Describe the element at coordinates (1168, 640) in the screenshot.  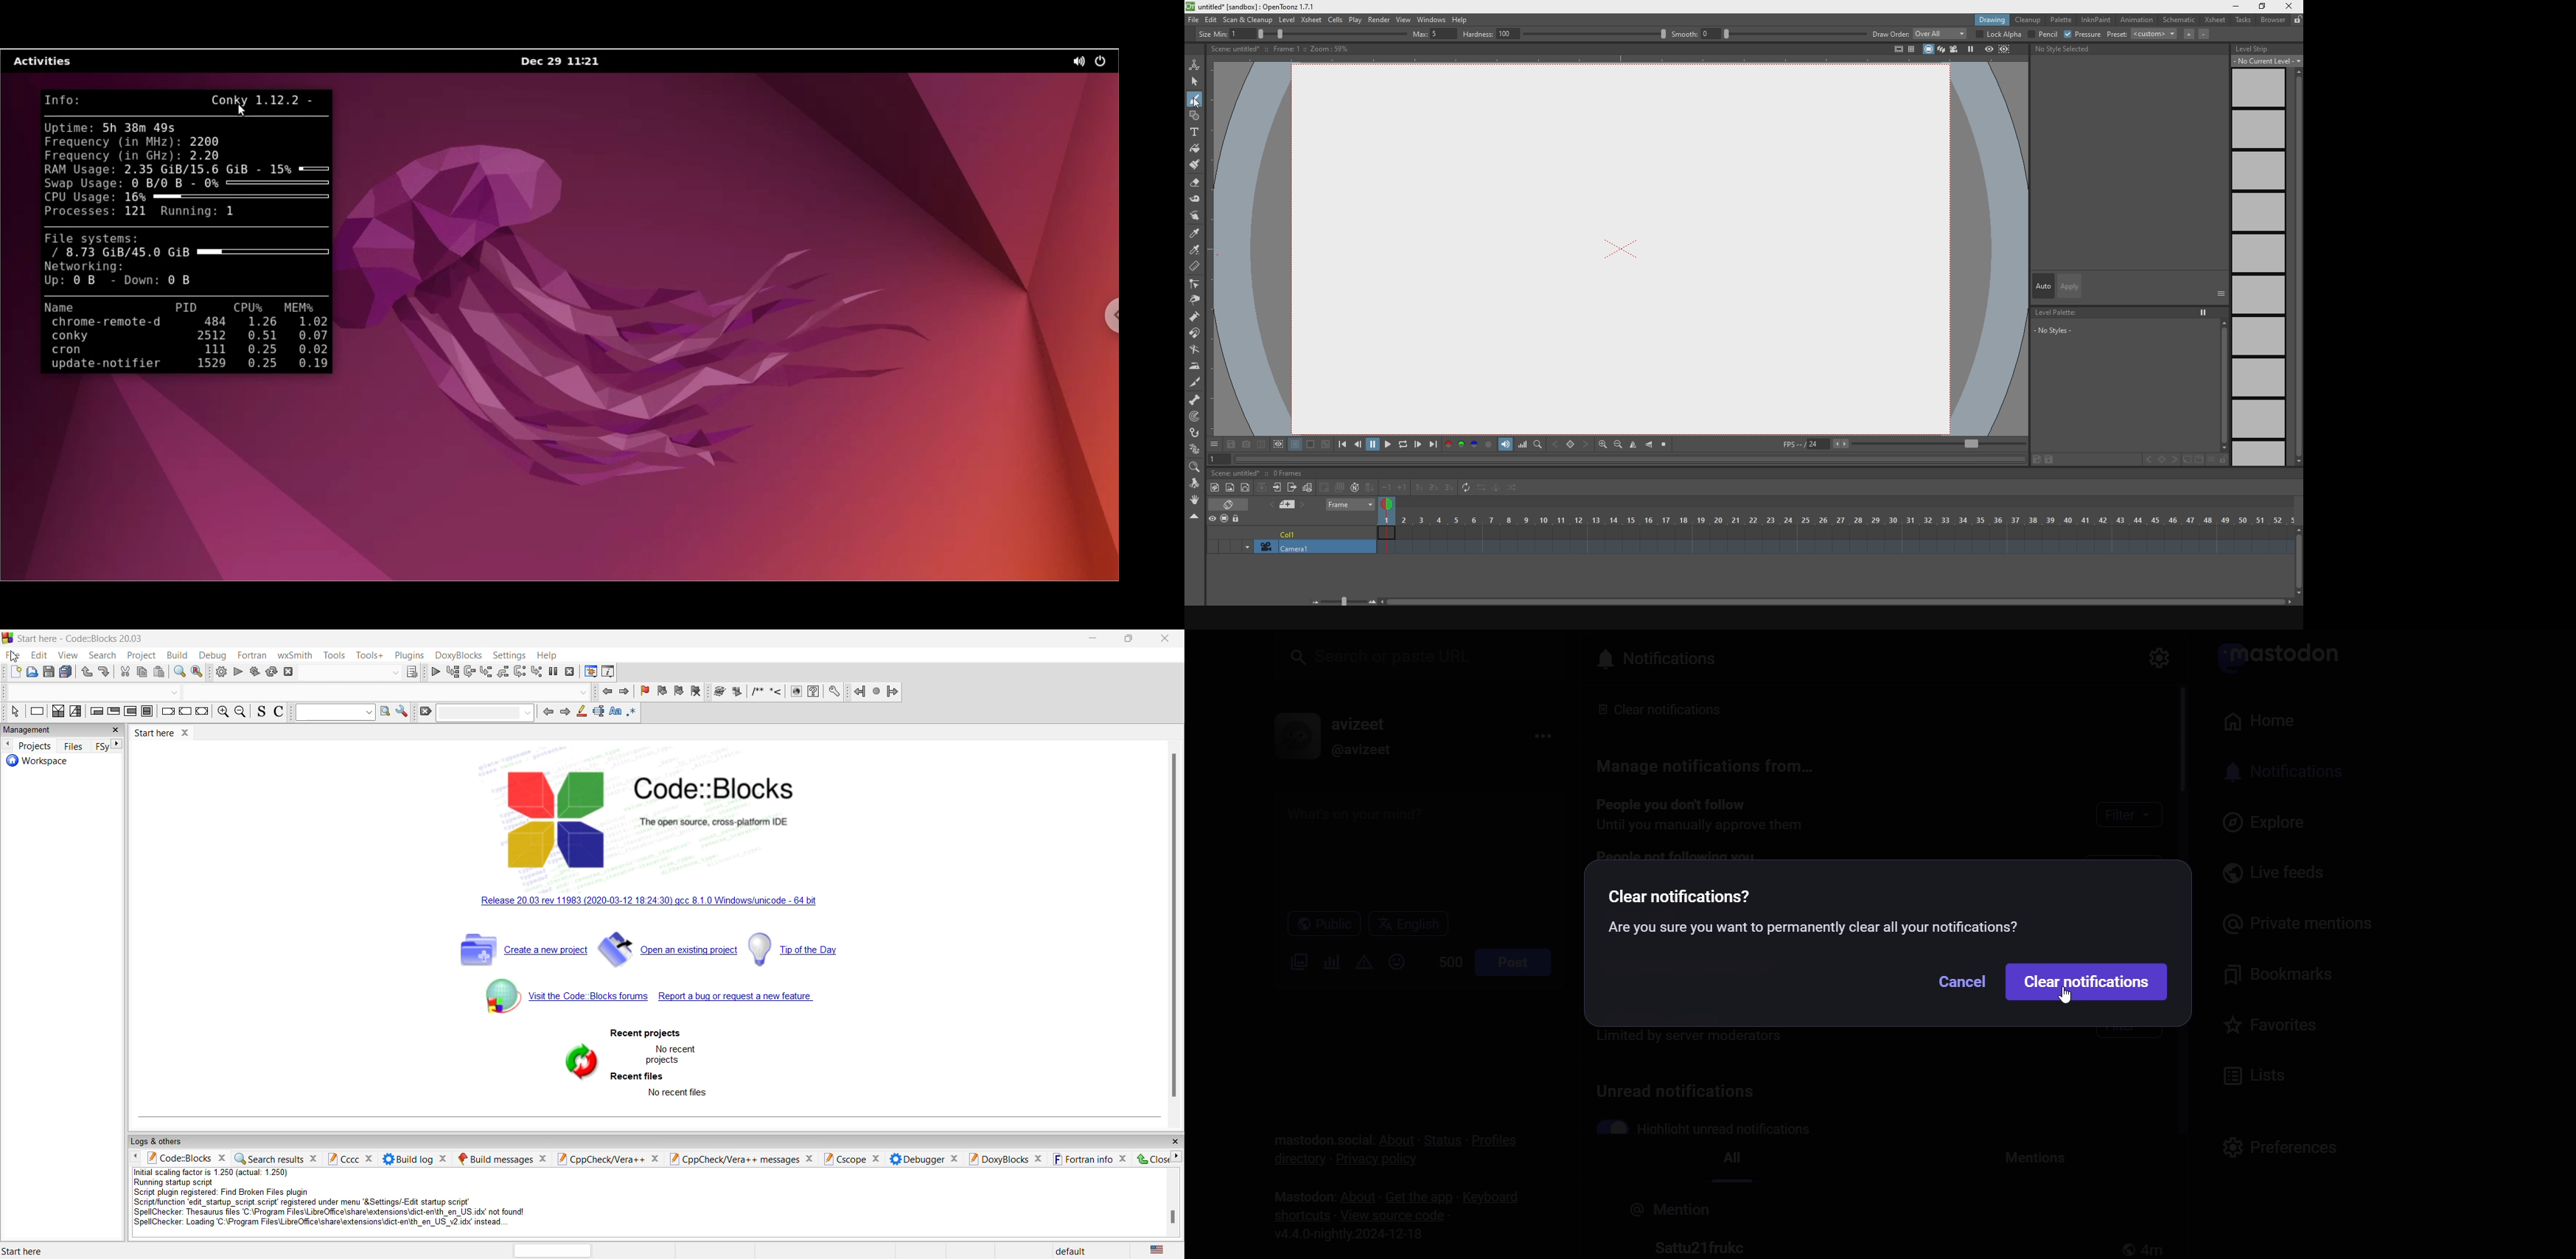
I see `close` at that location.